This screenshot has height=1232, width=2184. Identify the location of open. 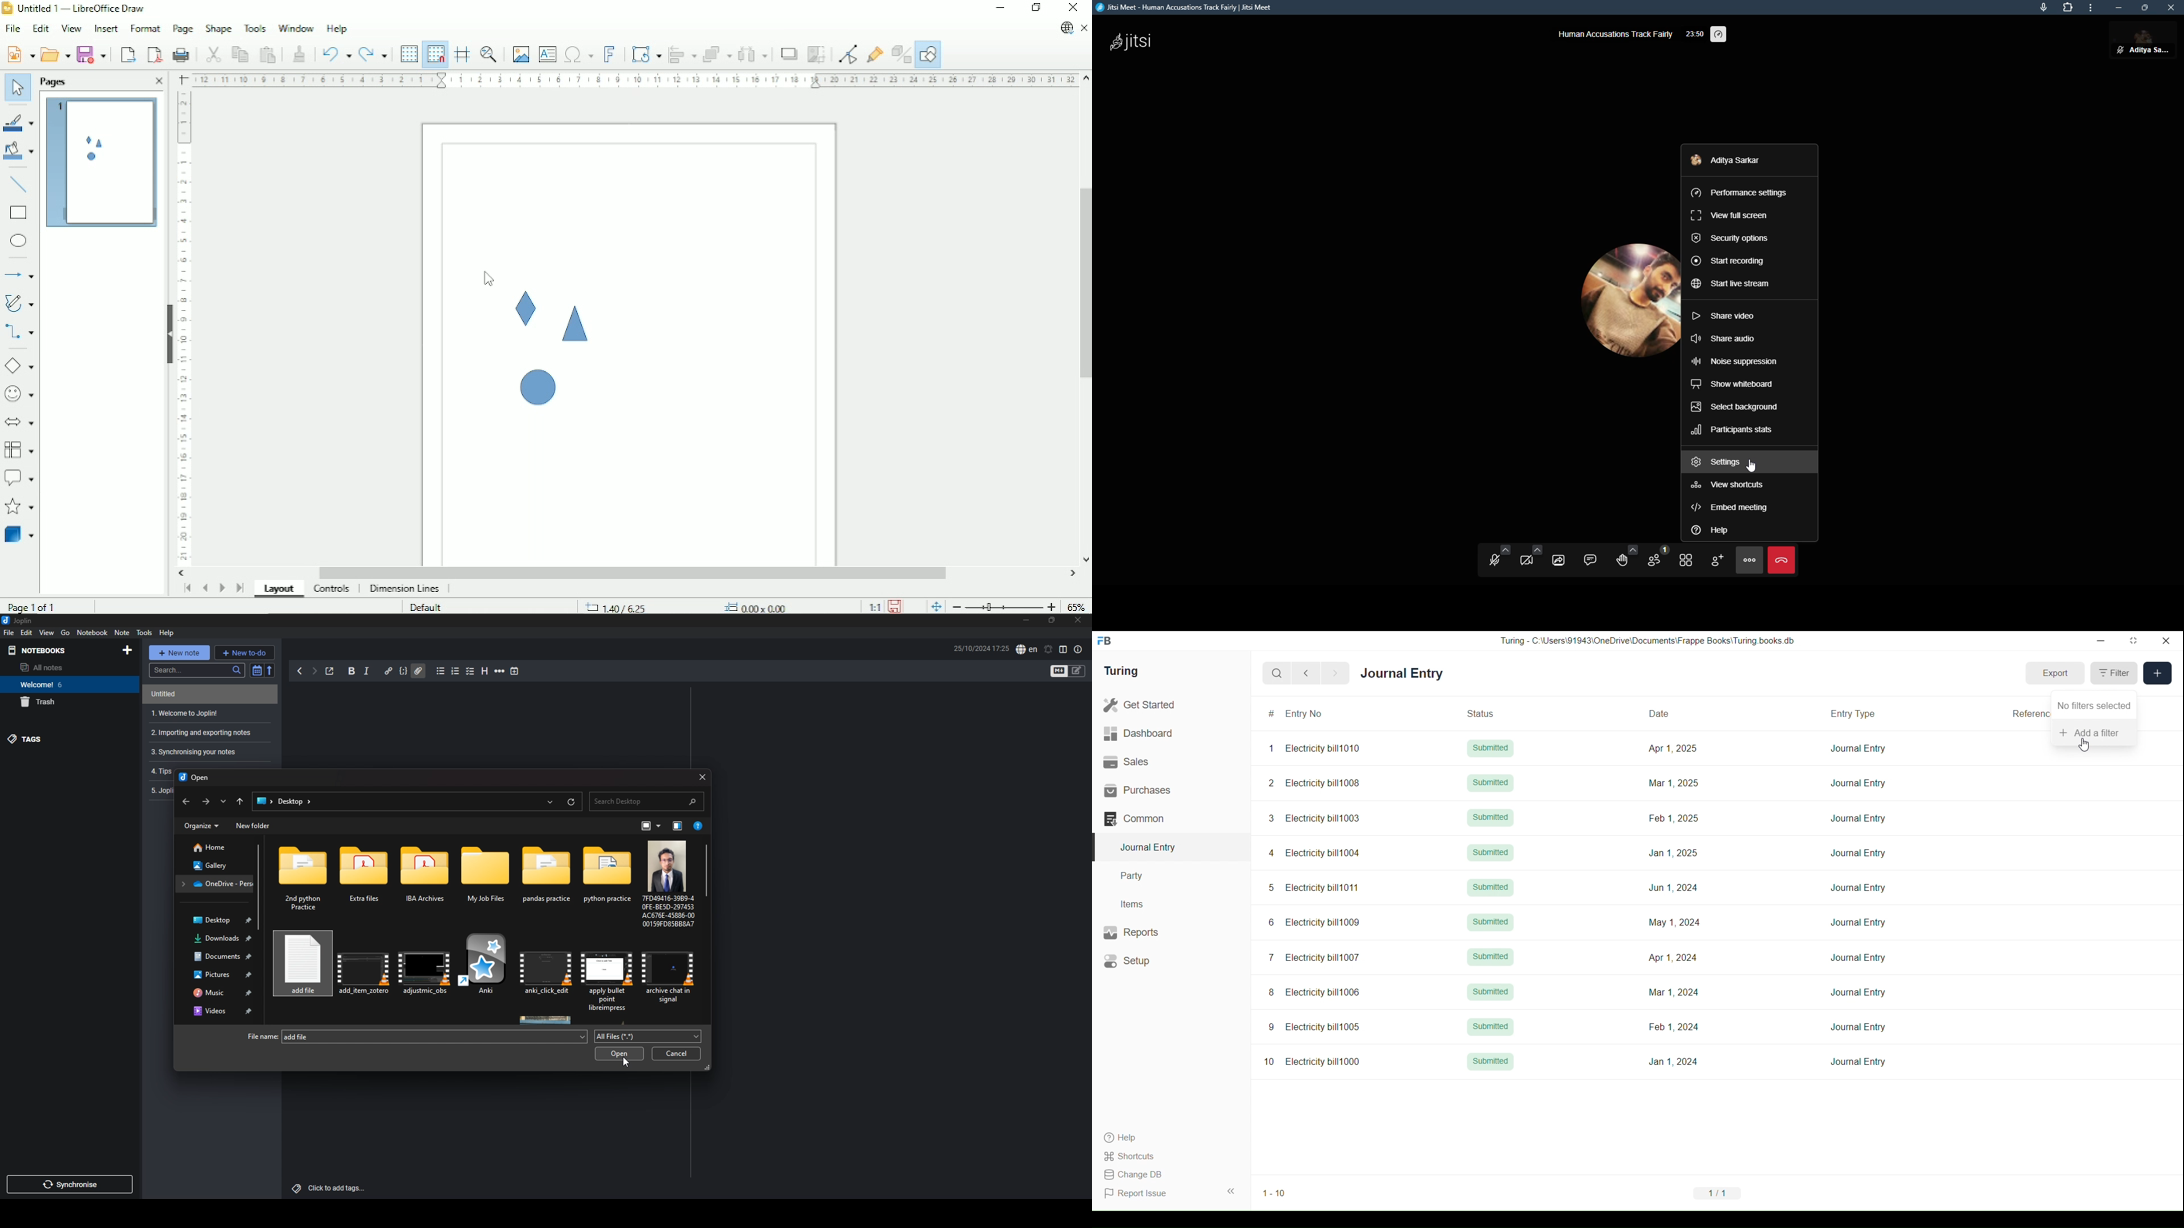
(196, 778).